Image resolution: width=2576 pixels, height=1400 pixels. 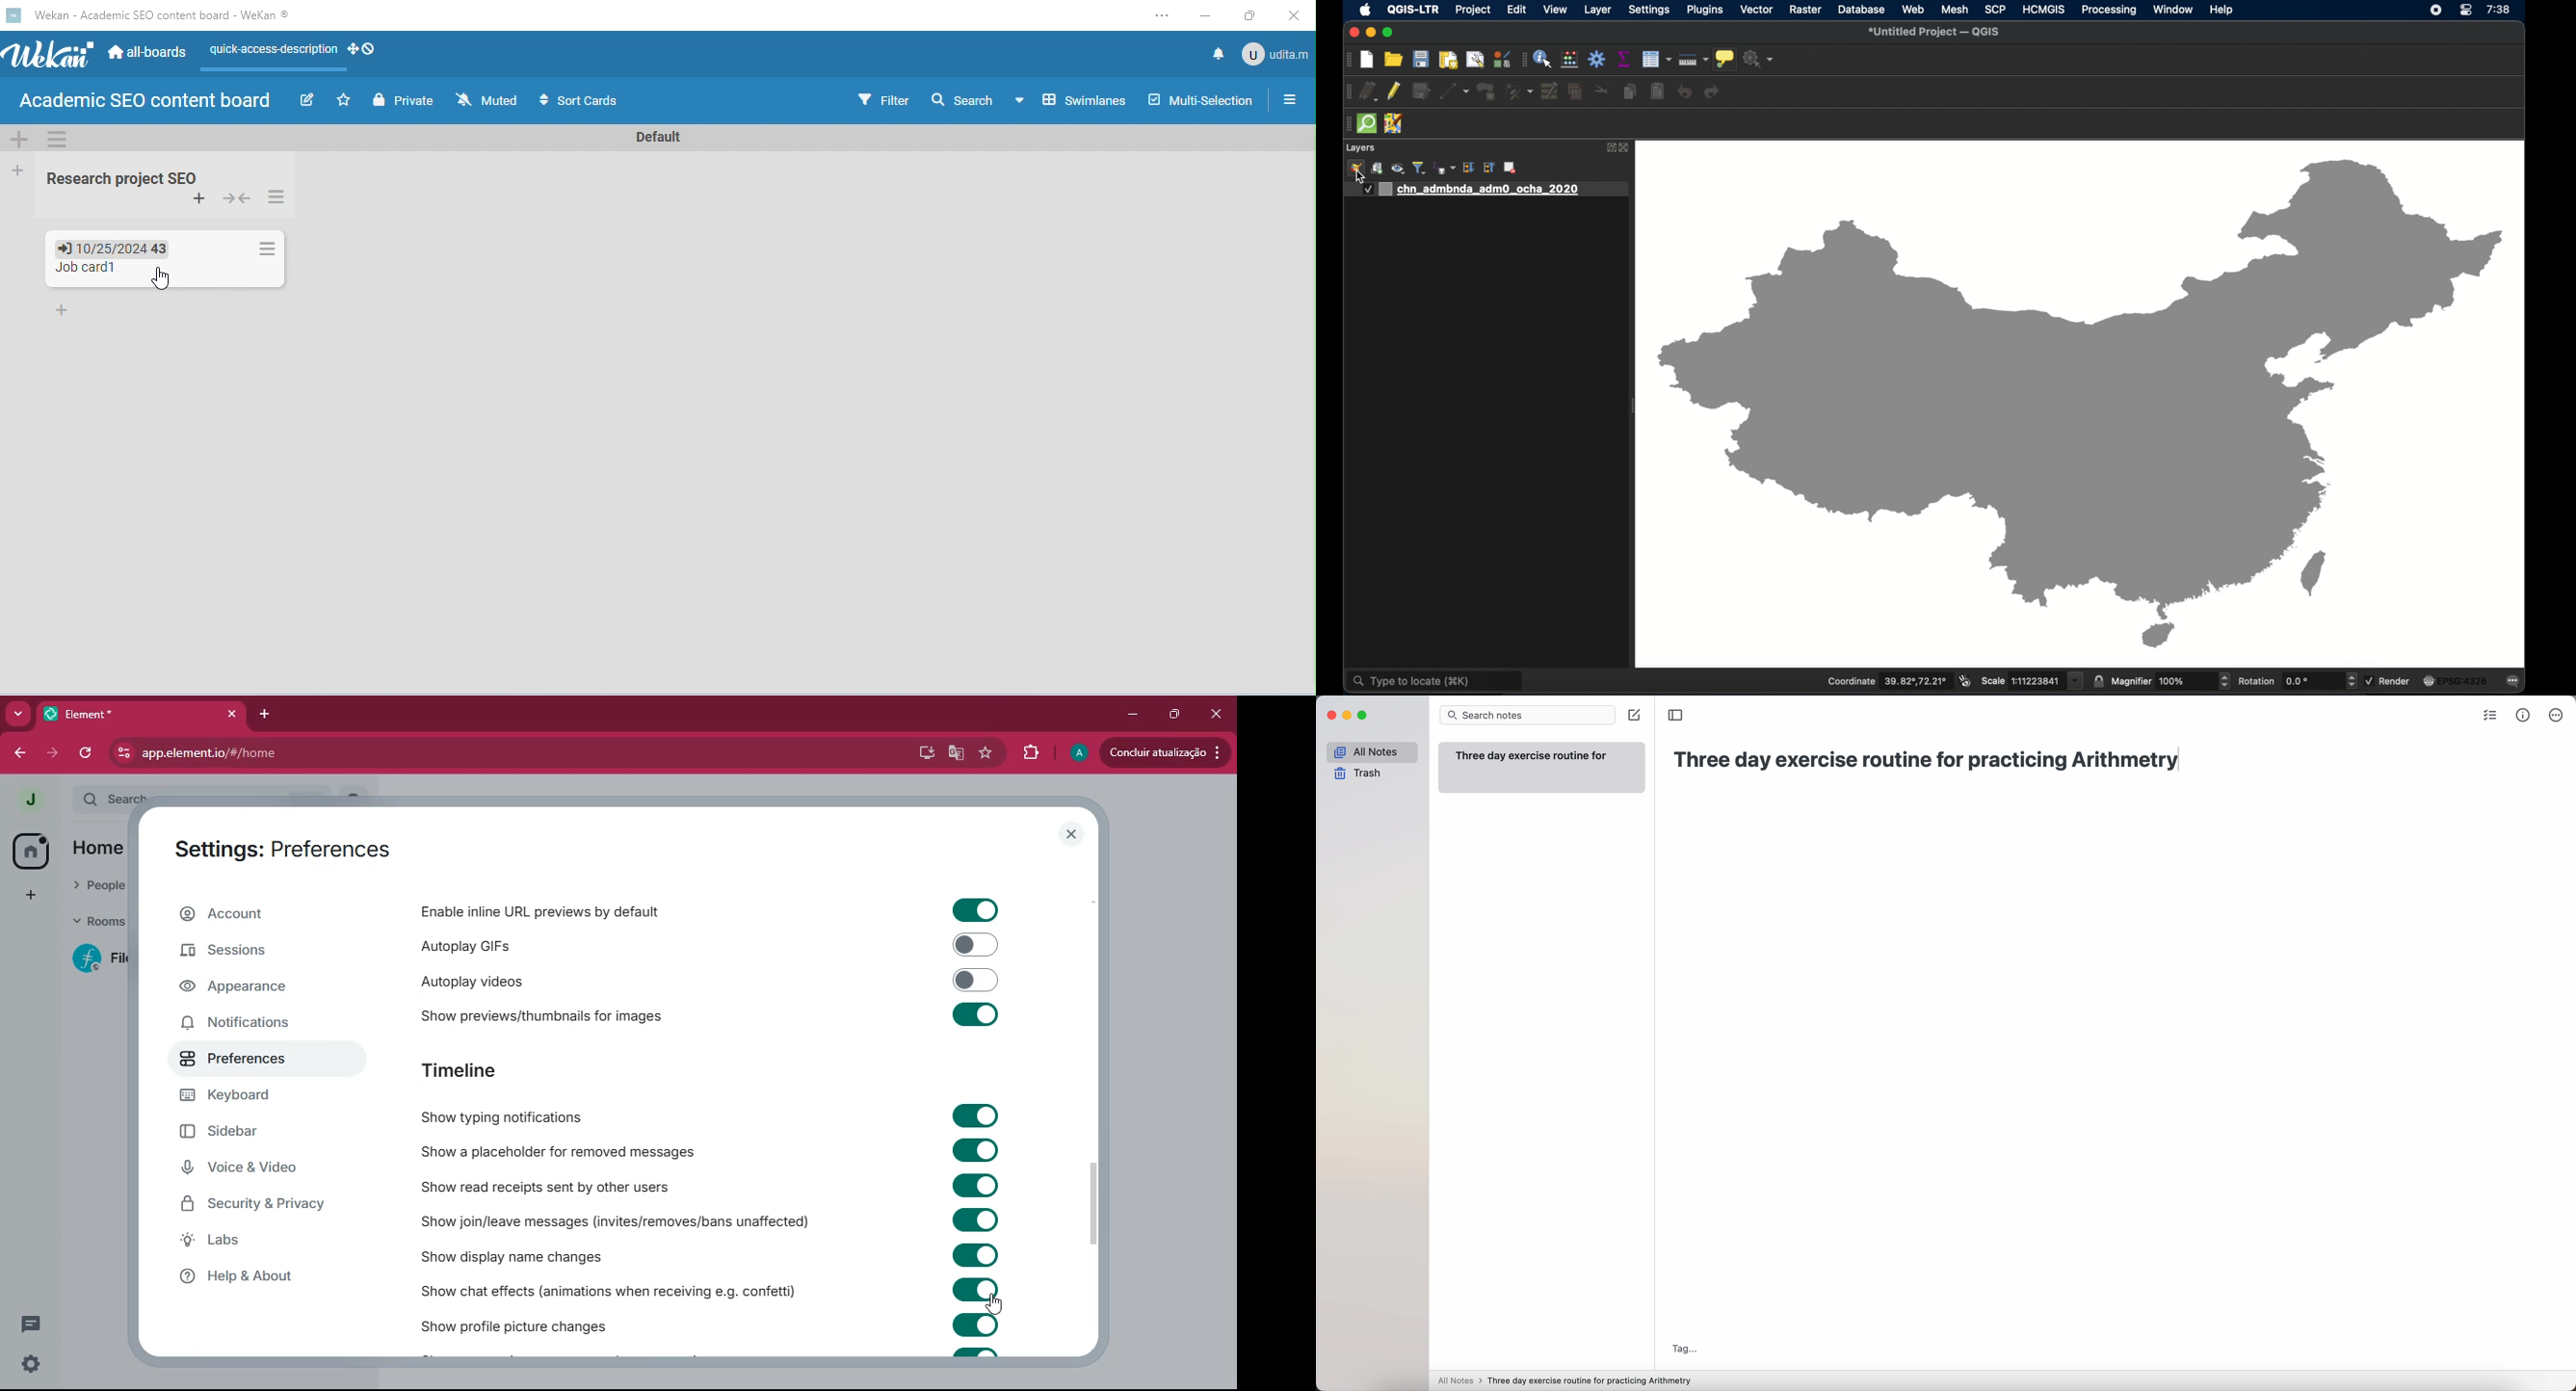 I want to click on filecoin lotus implementation, so click(x=97, y=958).